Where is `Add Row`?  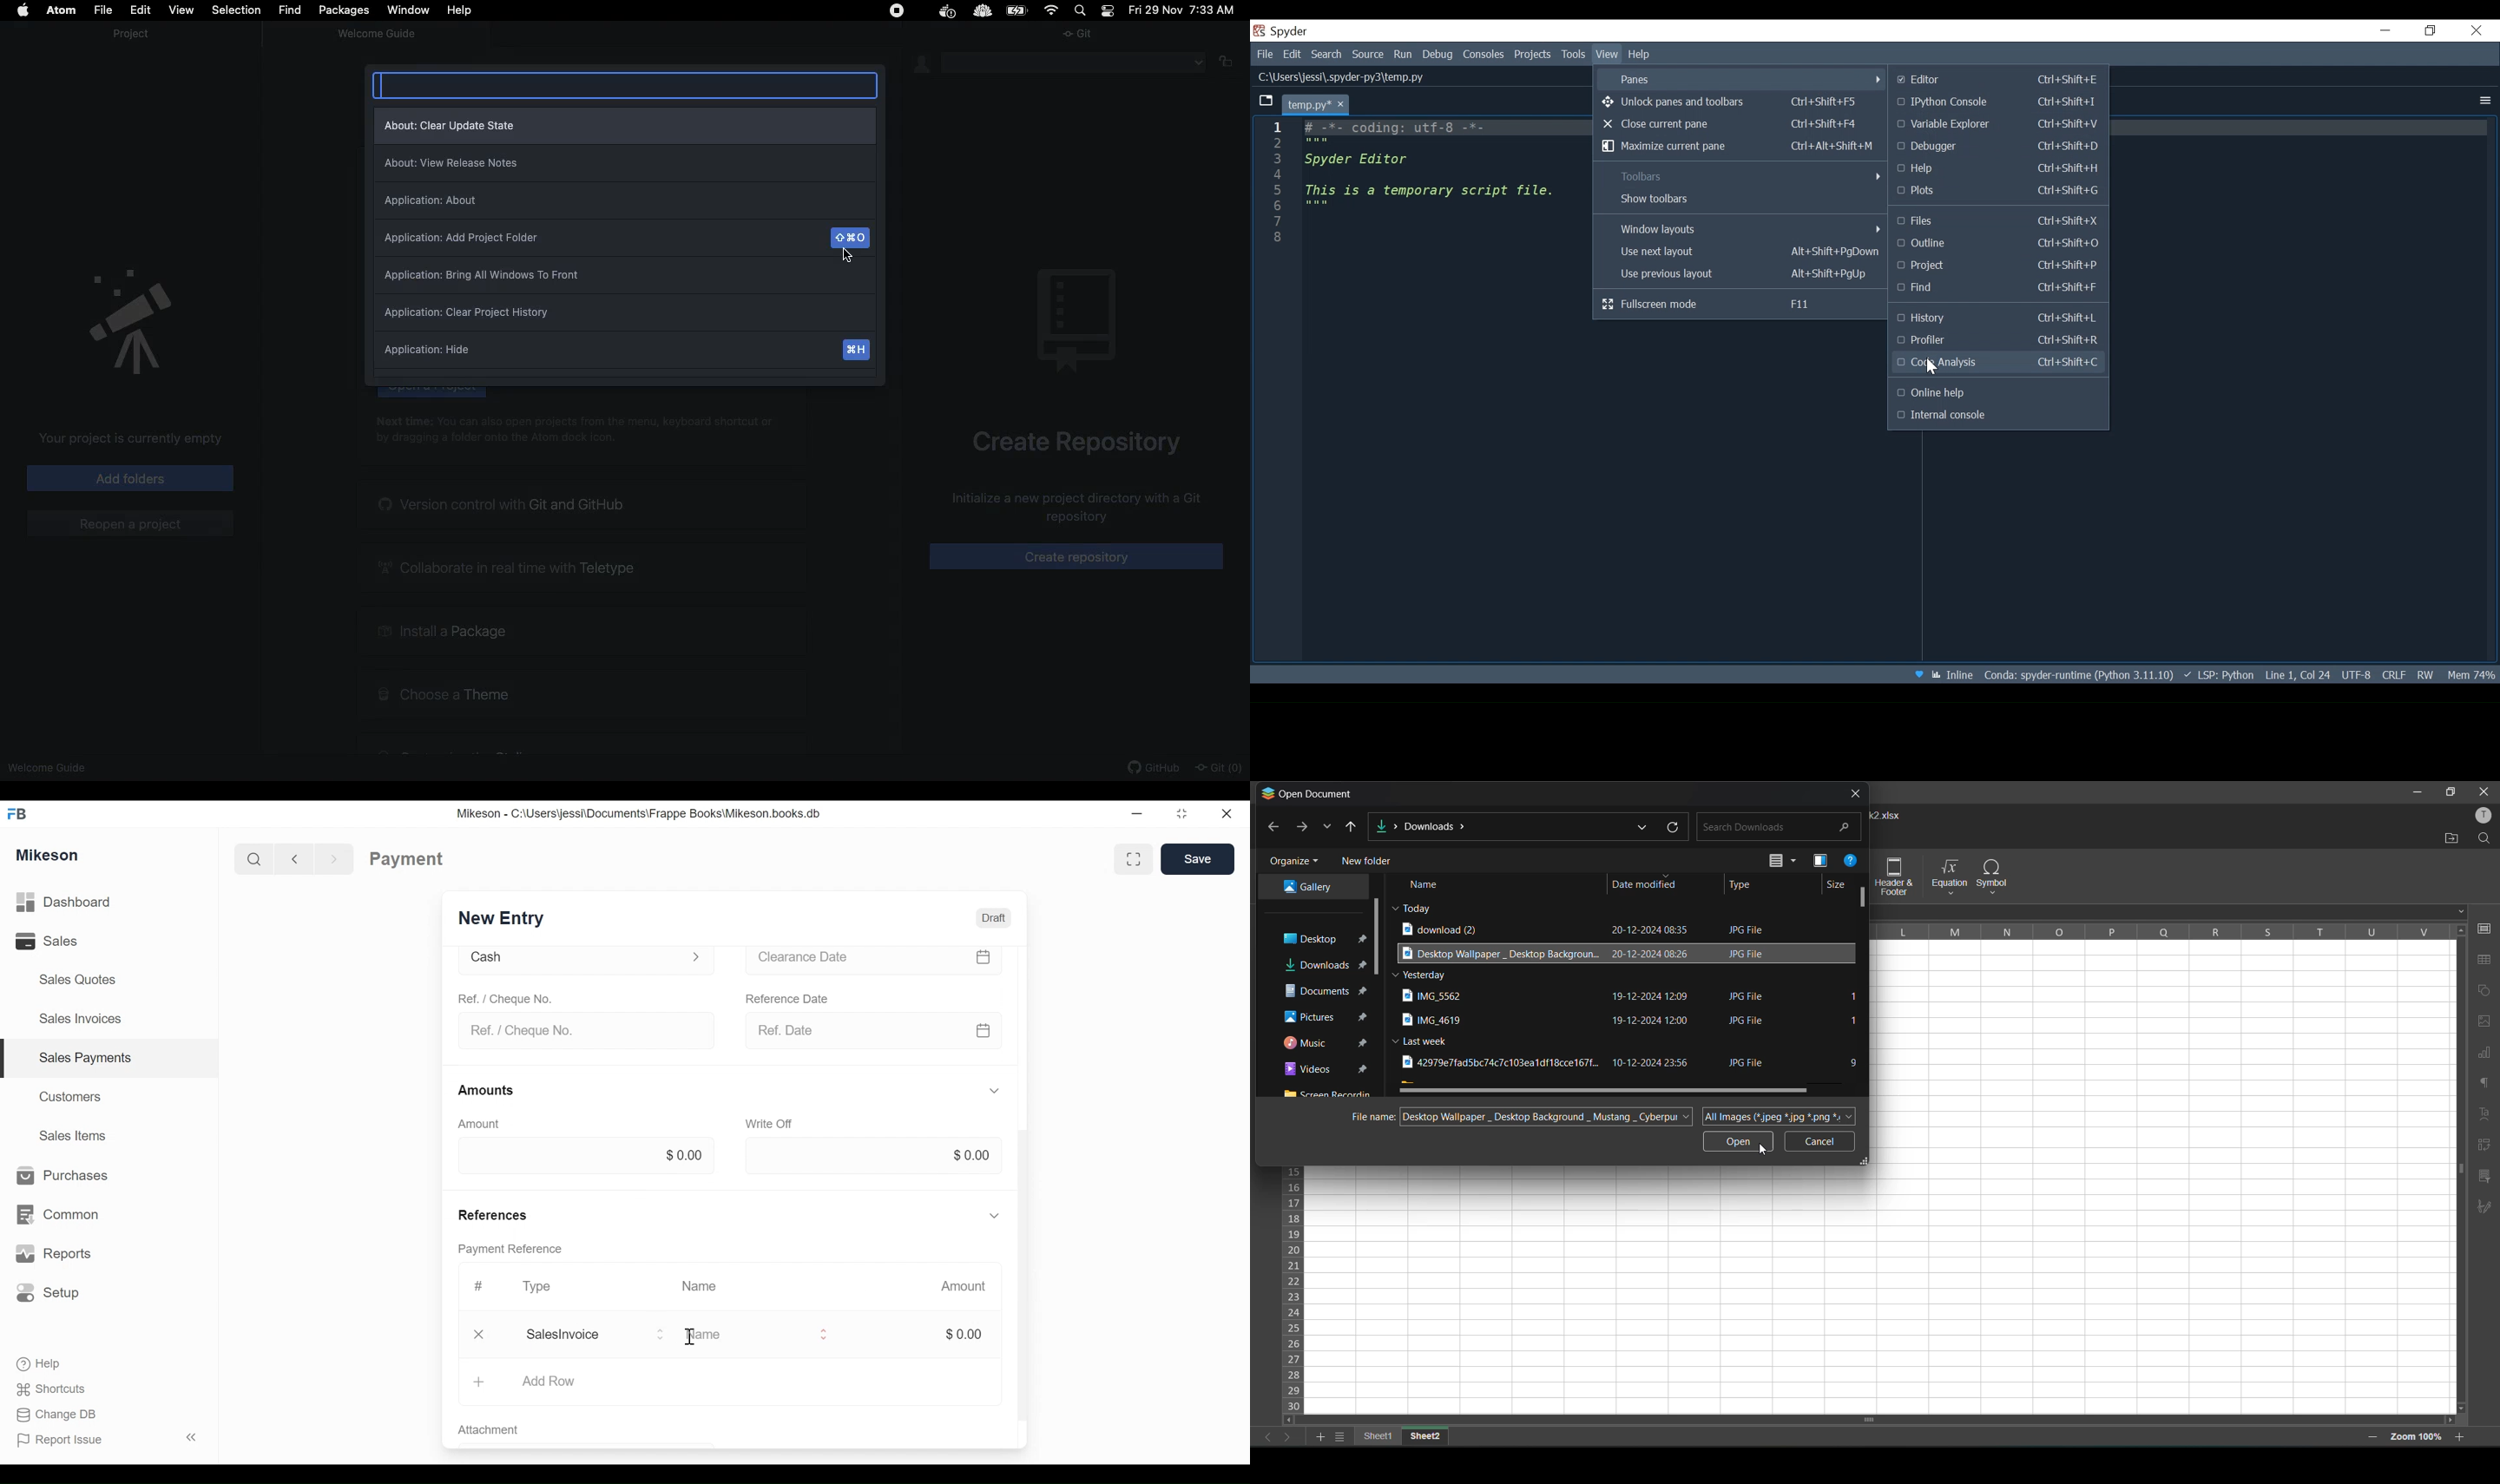 Add Row is located at coordinates (547, 1382).